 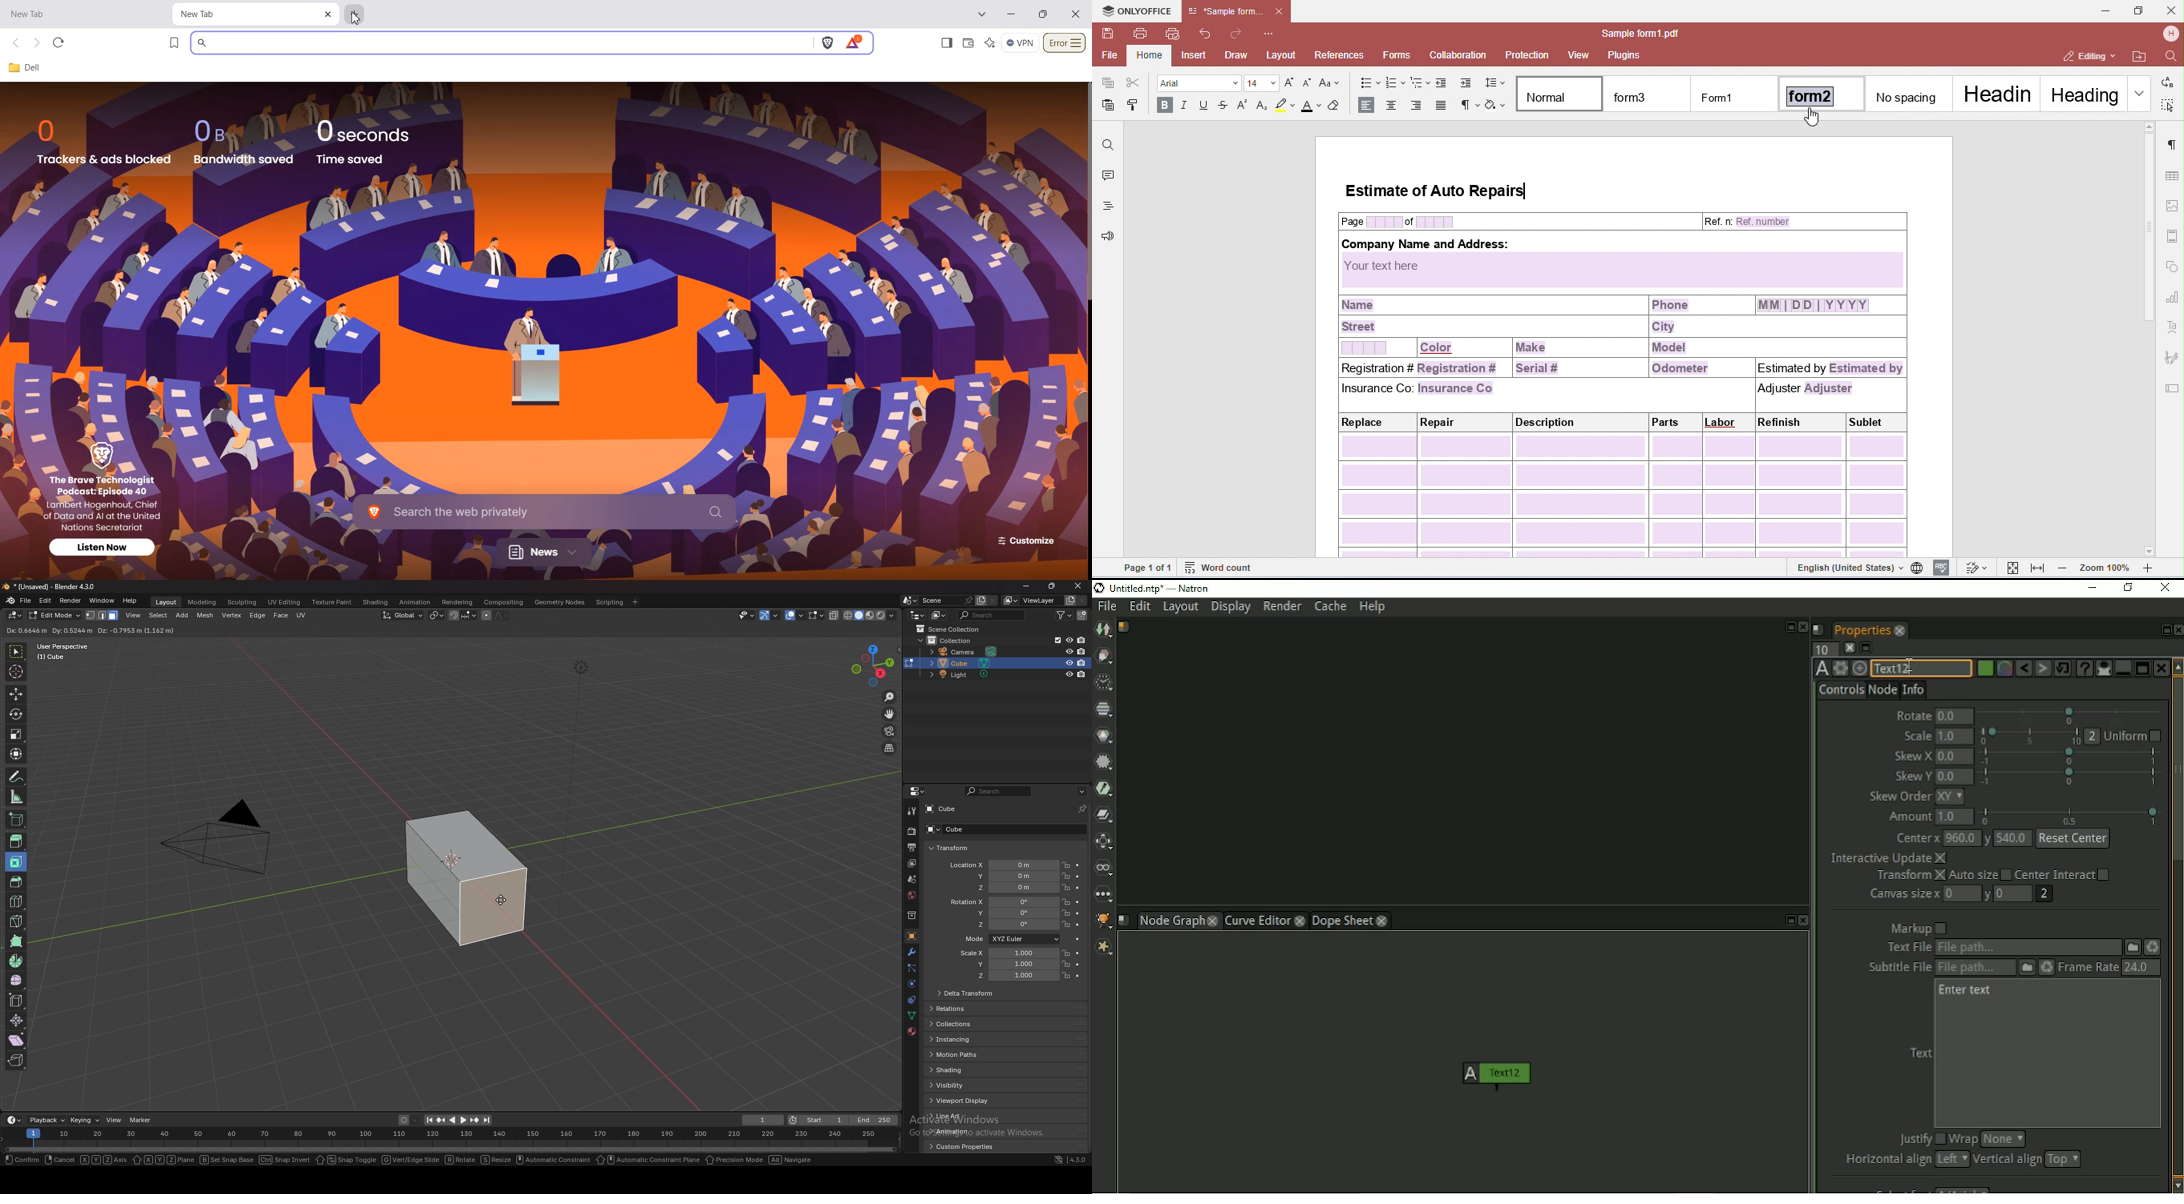 What do you see at coordinates (1069, 650) in the screenshot?
I see `hide in viewport` at bounding box center [1069, 650].